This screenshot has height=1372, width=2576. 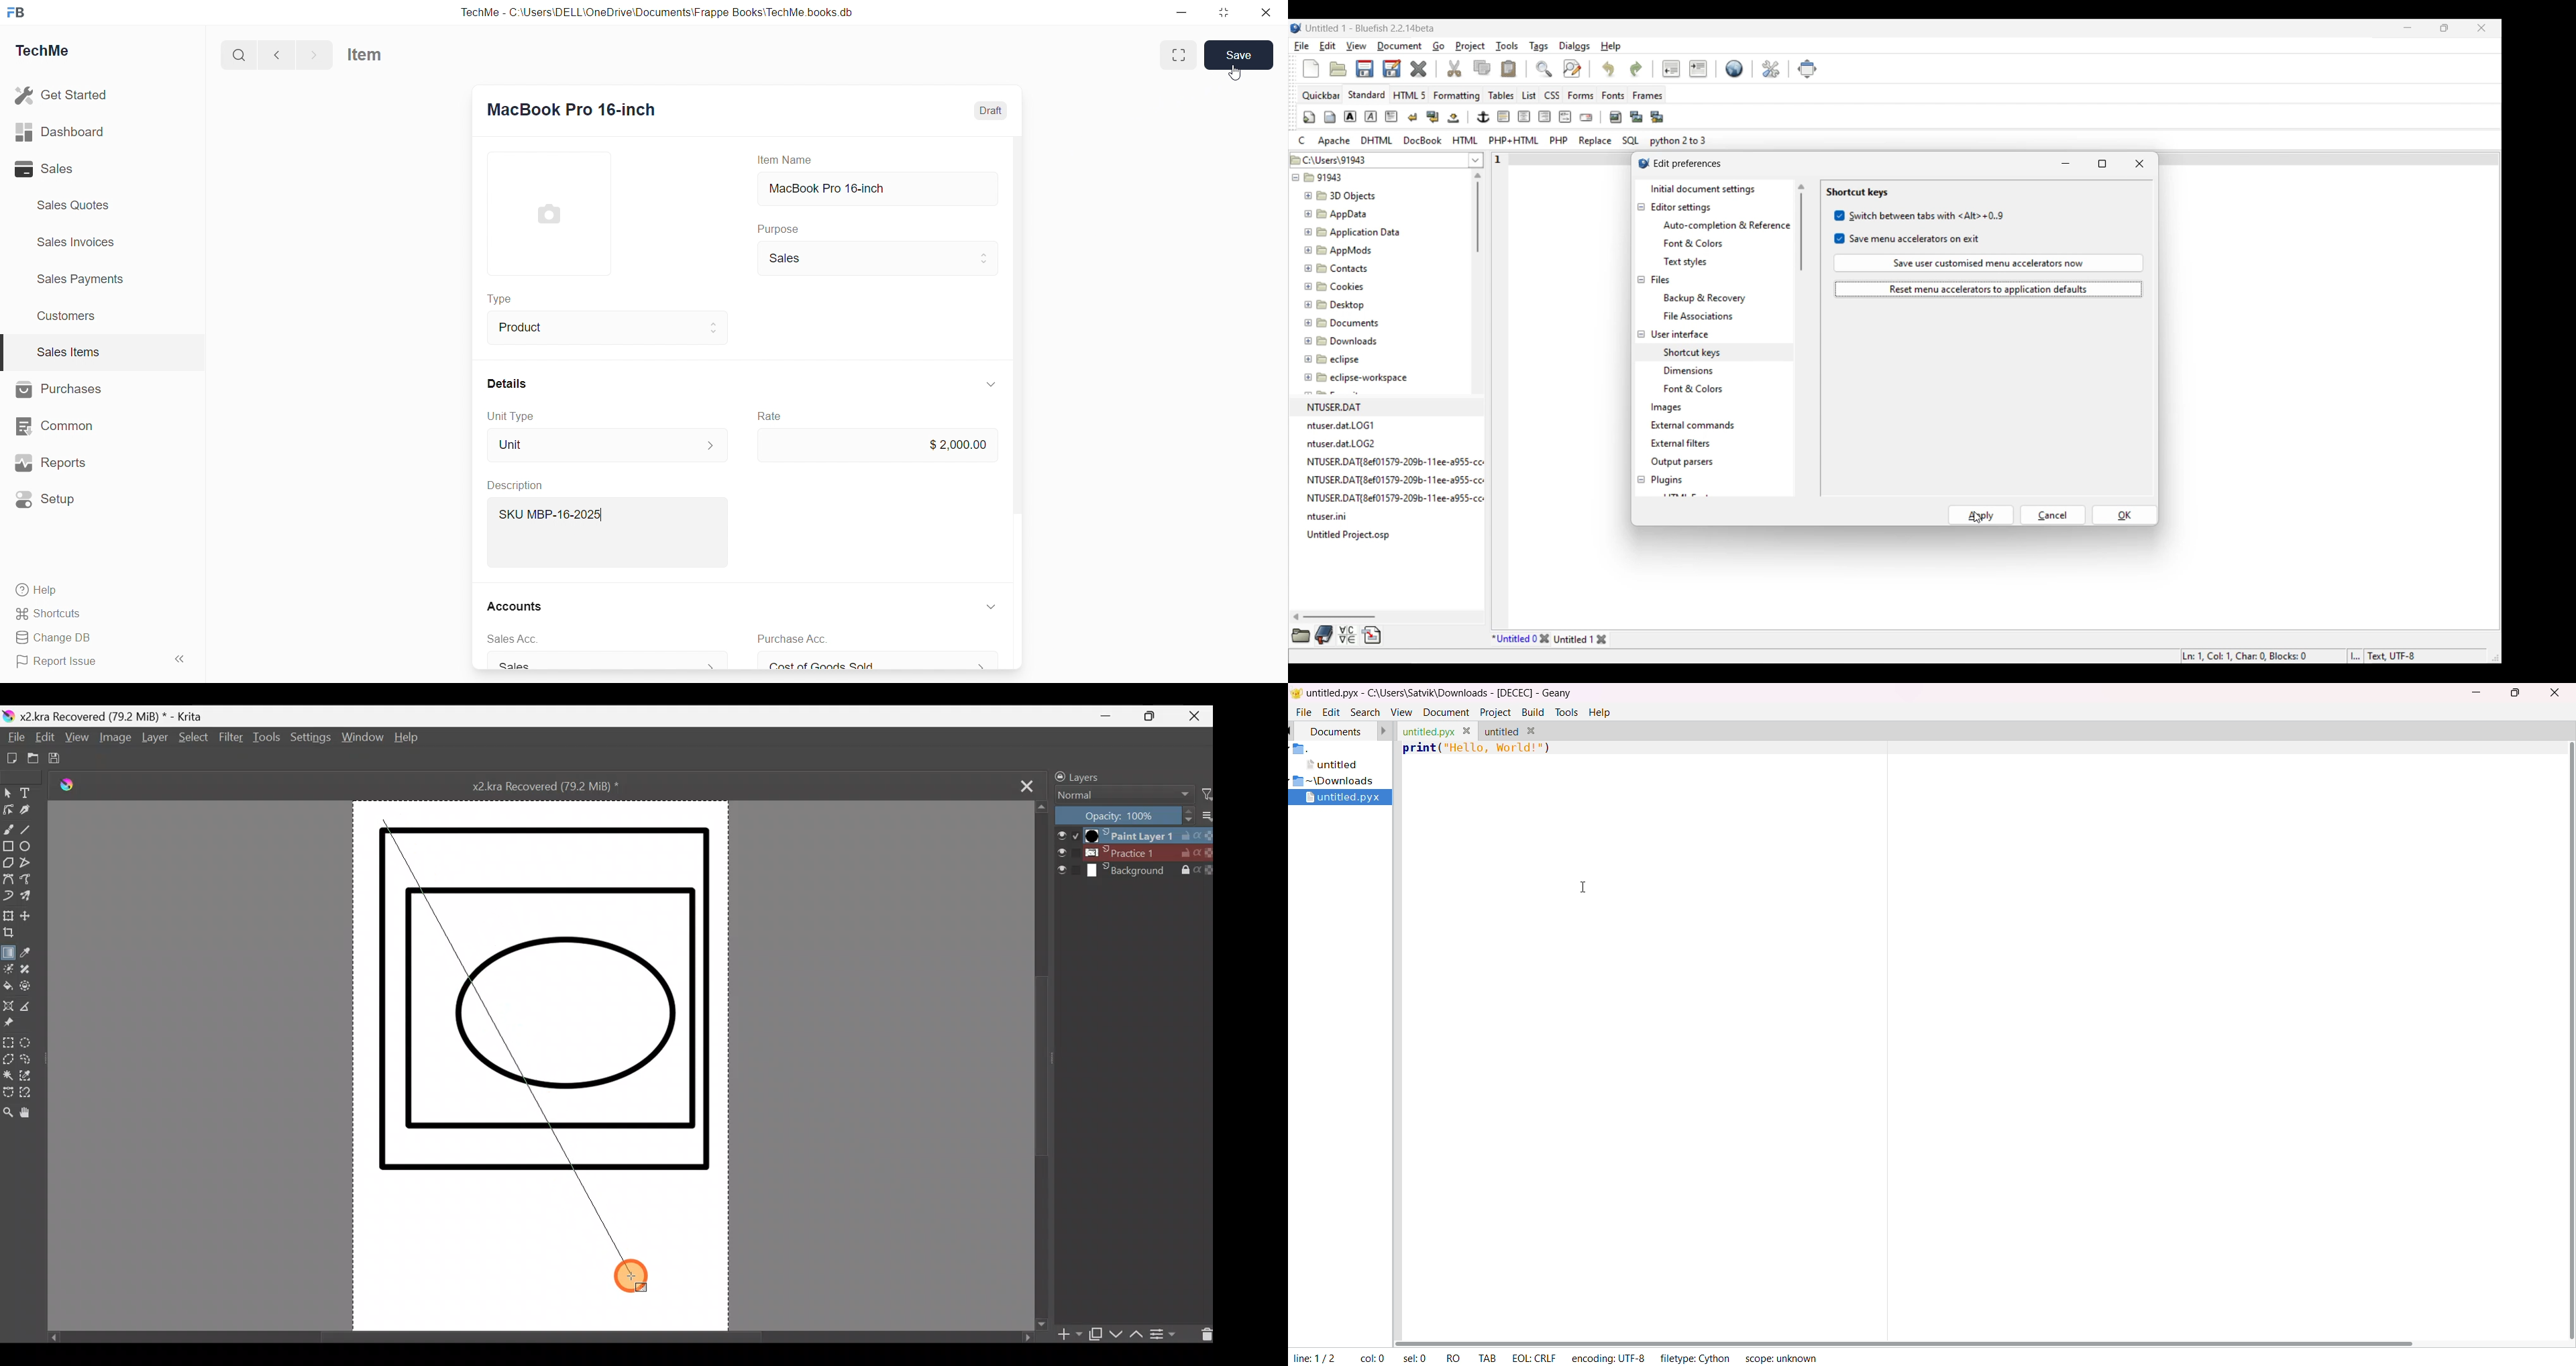 What do you see at coordinates (783, 160) in the screenshot?
I see `Item Name` at bounding box center [783, 160].